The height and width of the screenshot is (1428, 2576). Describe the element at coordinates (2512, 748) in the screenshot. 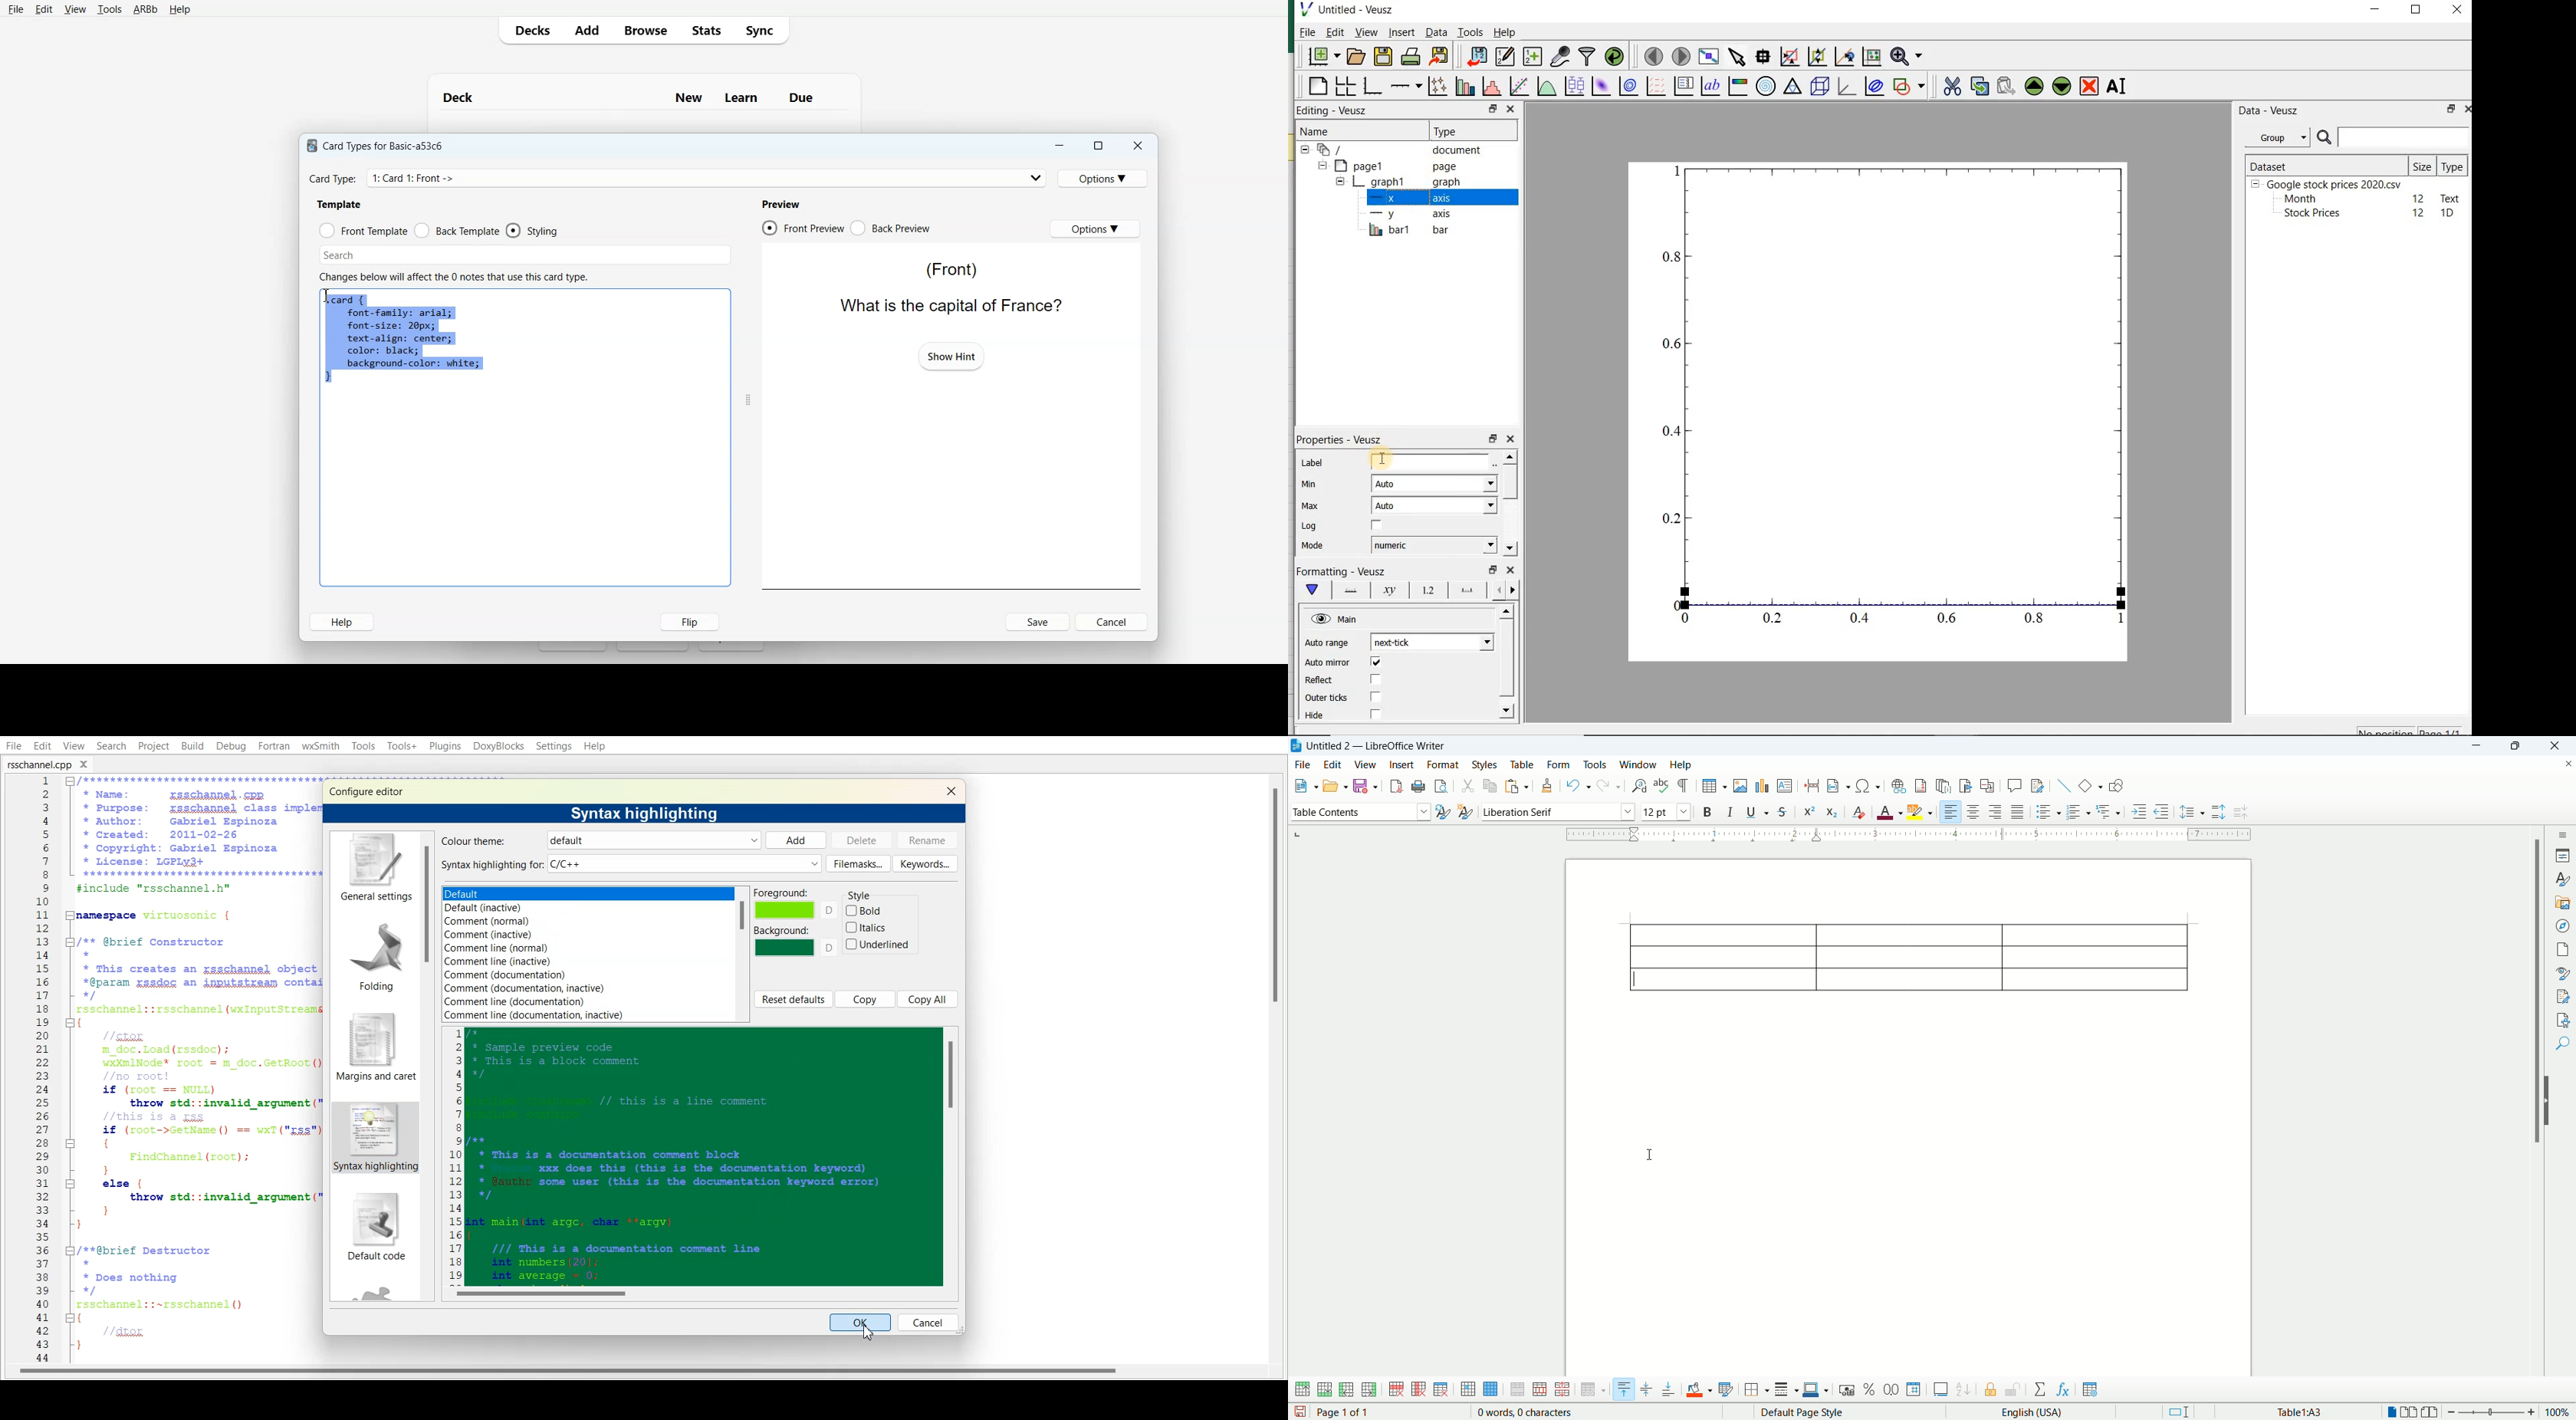

I see `maximize` at that location.